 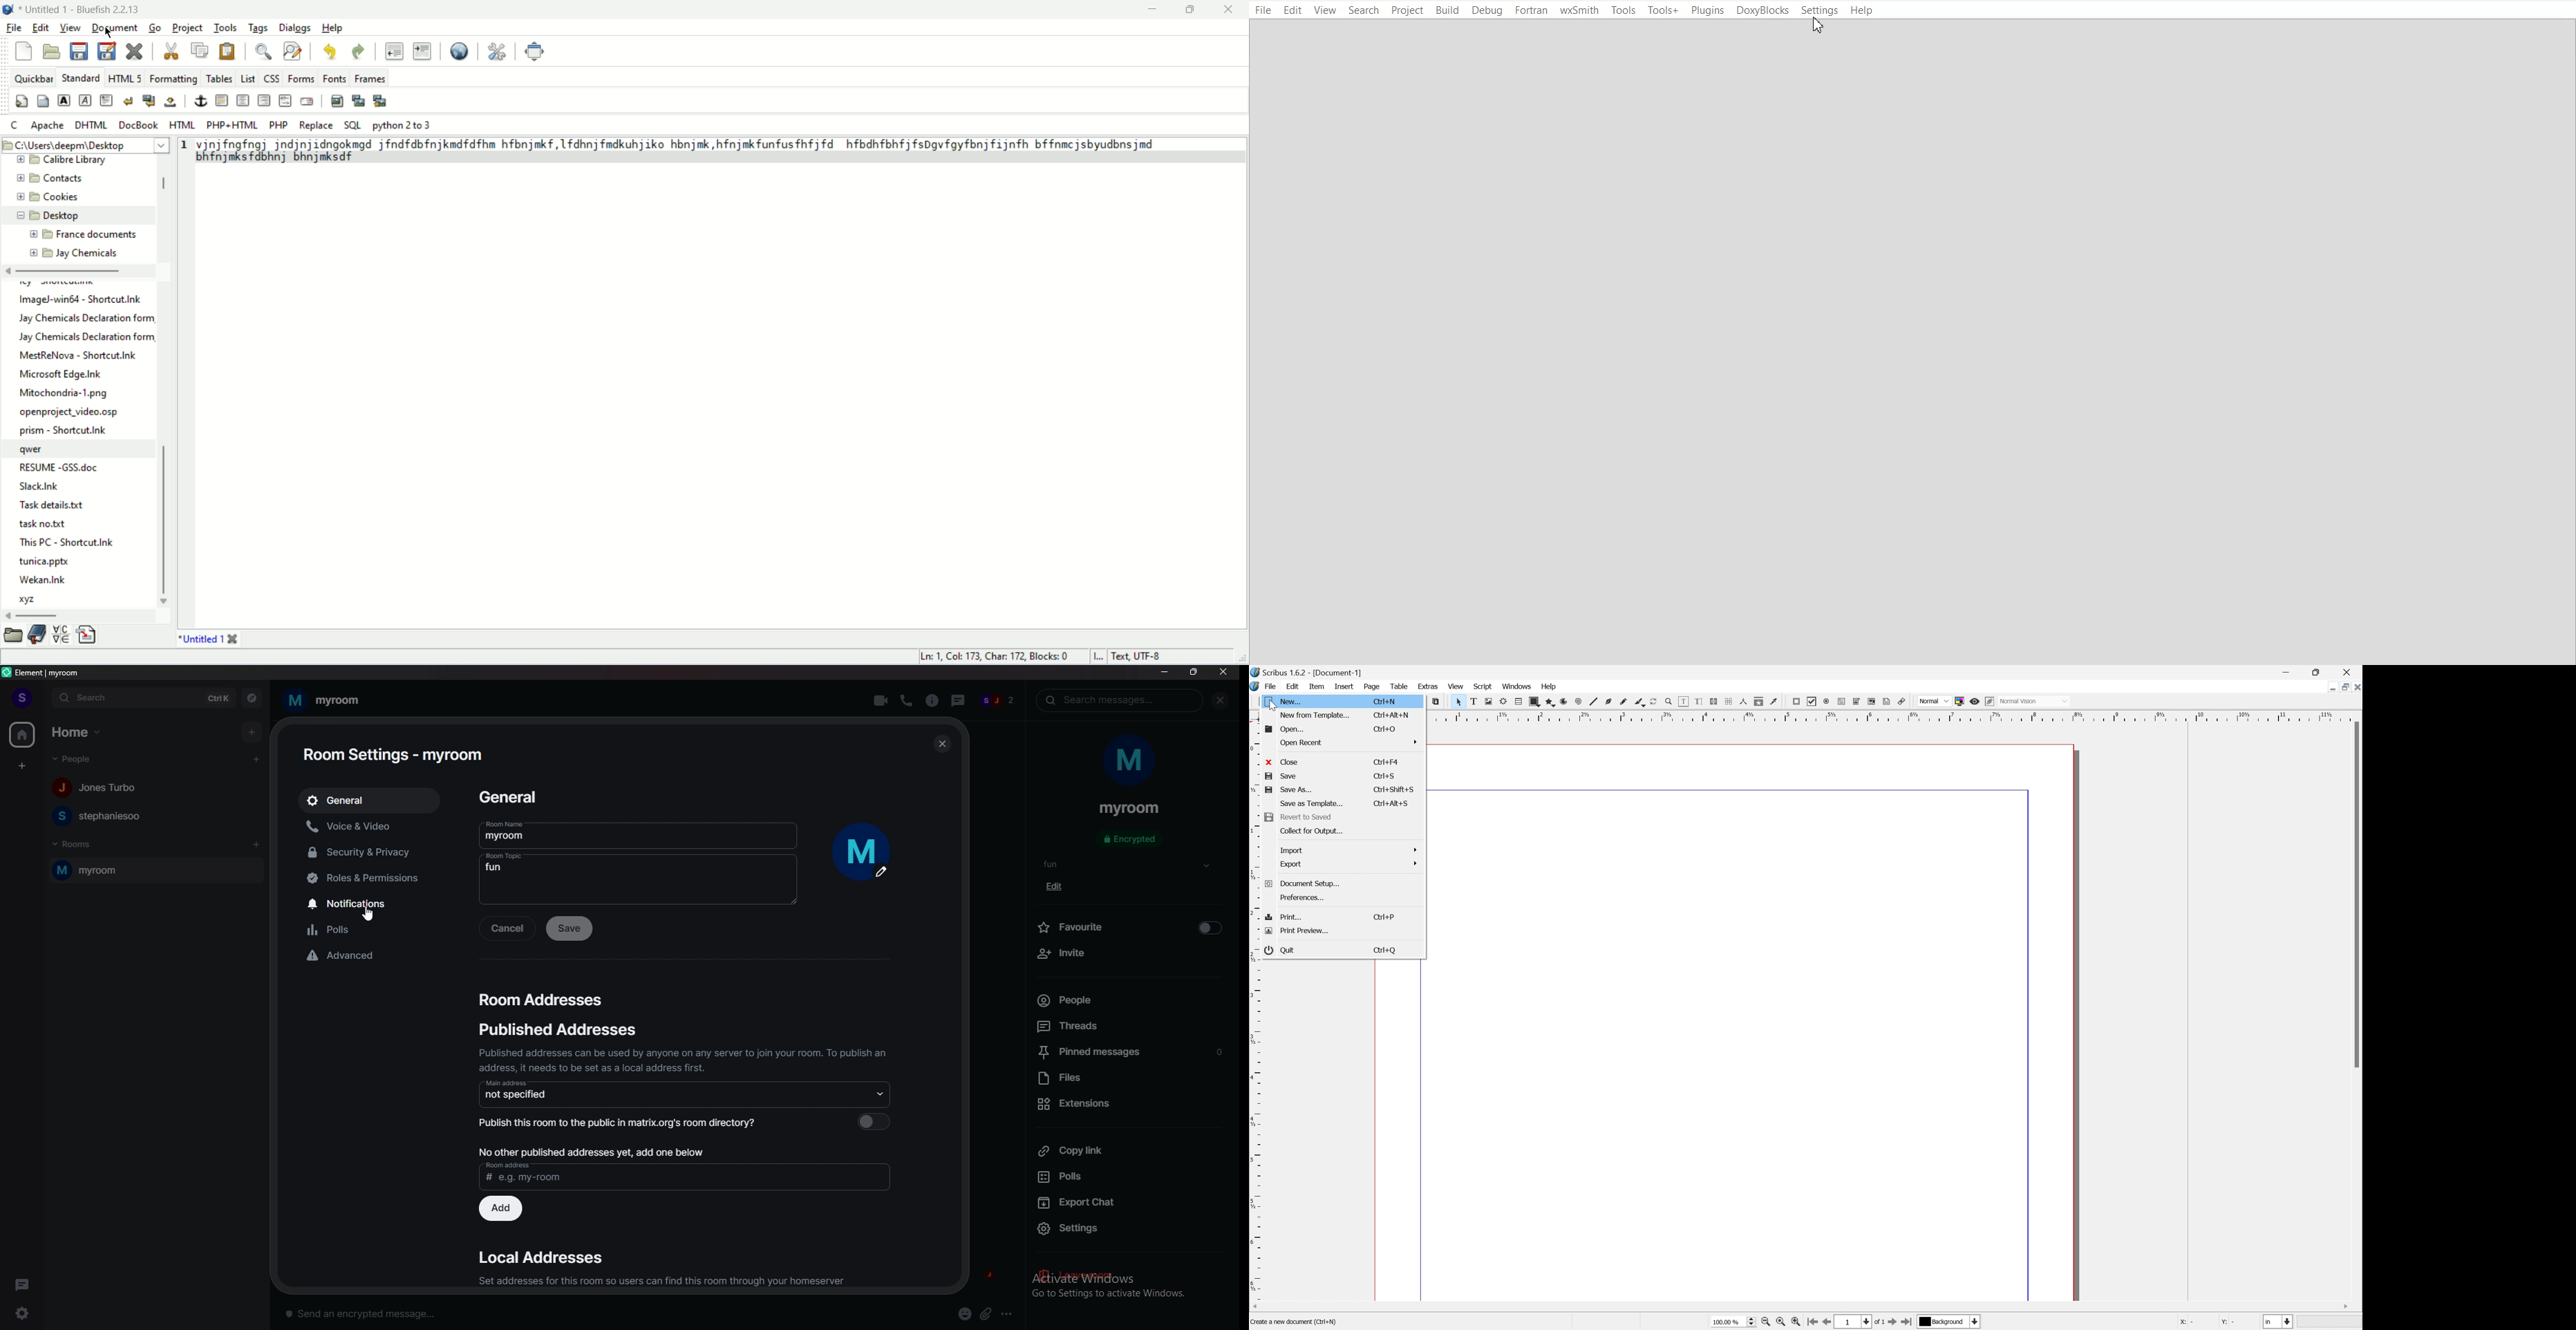 What do you see at coordinates (14, 29) in the screenshot?
I see `file` at bounding box center [14, 29].